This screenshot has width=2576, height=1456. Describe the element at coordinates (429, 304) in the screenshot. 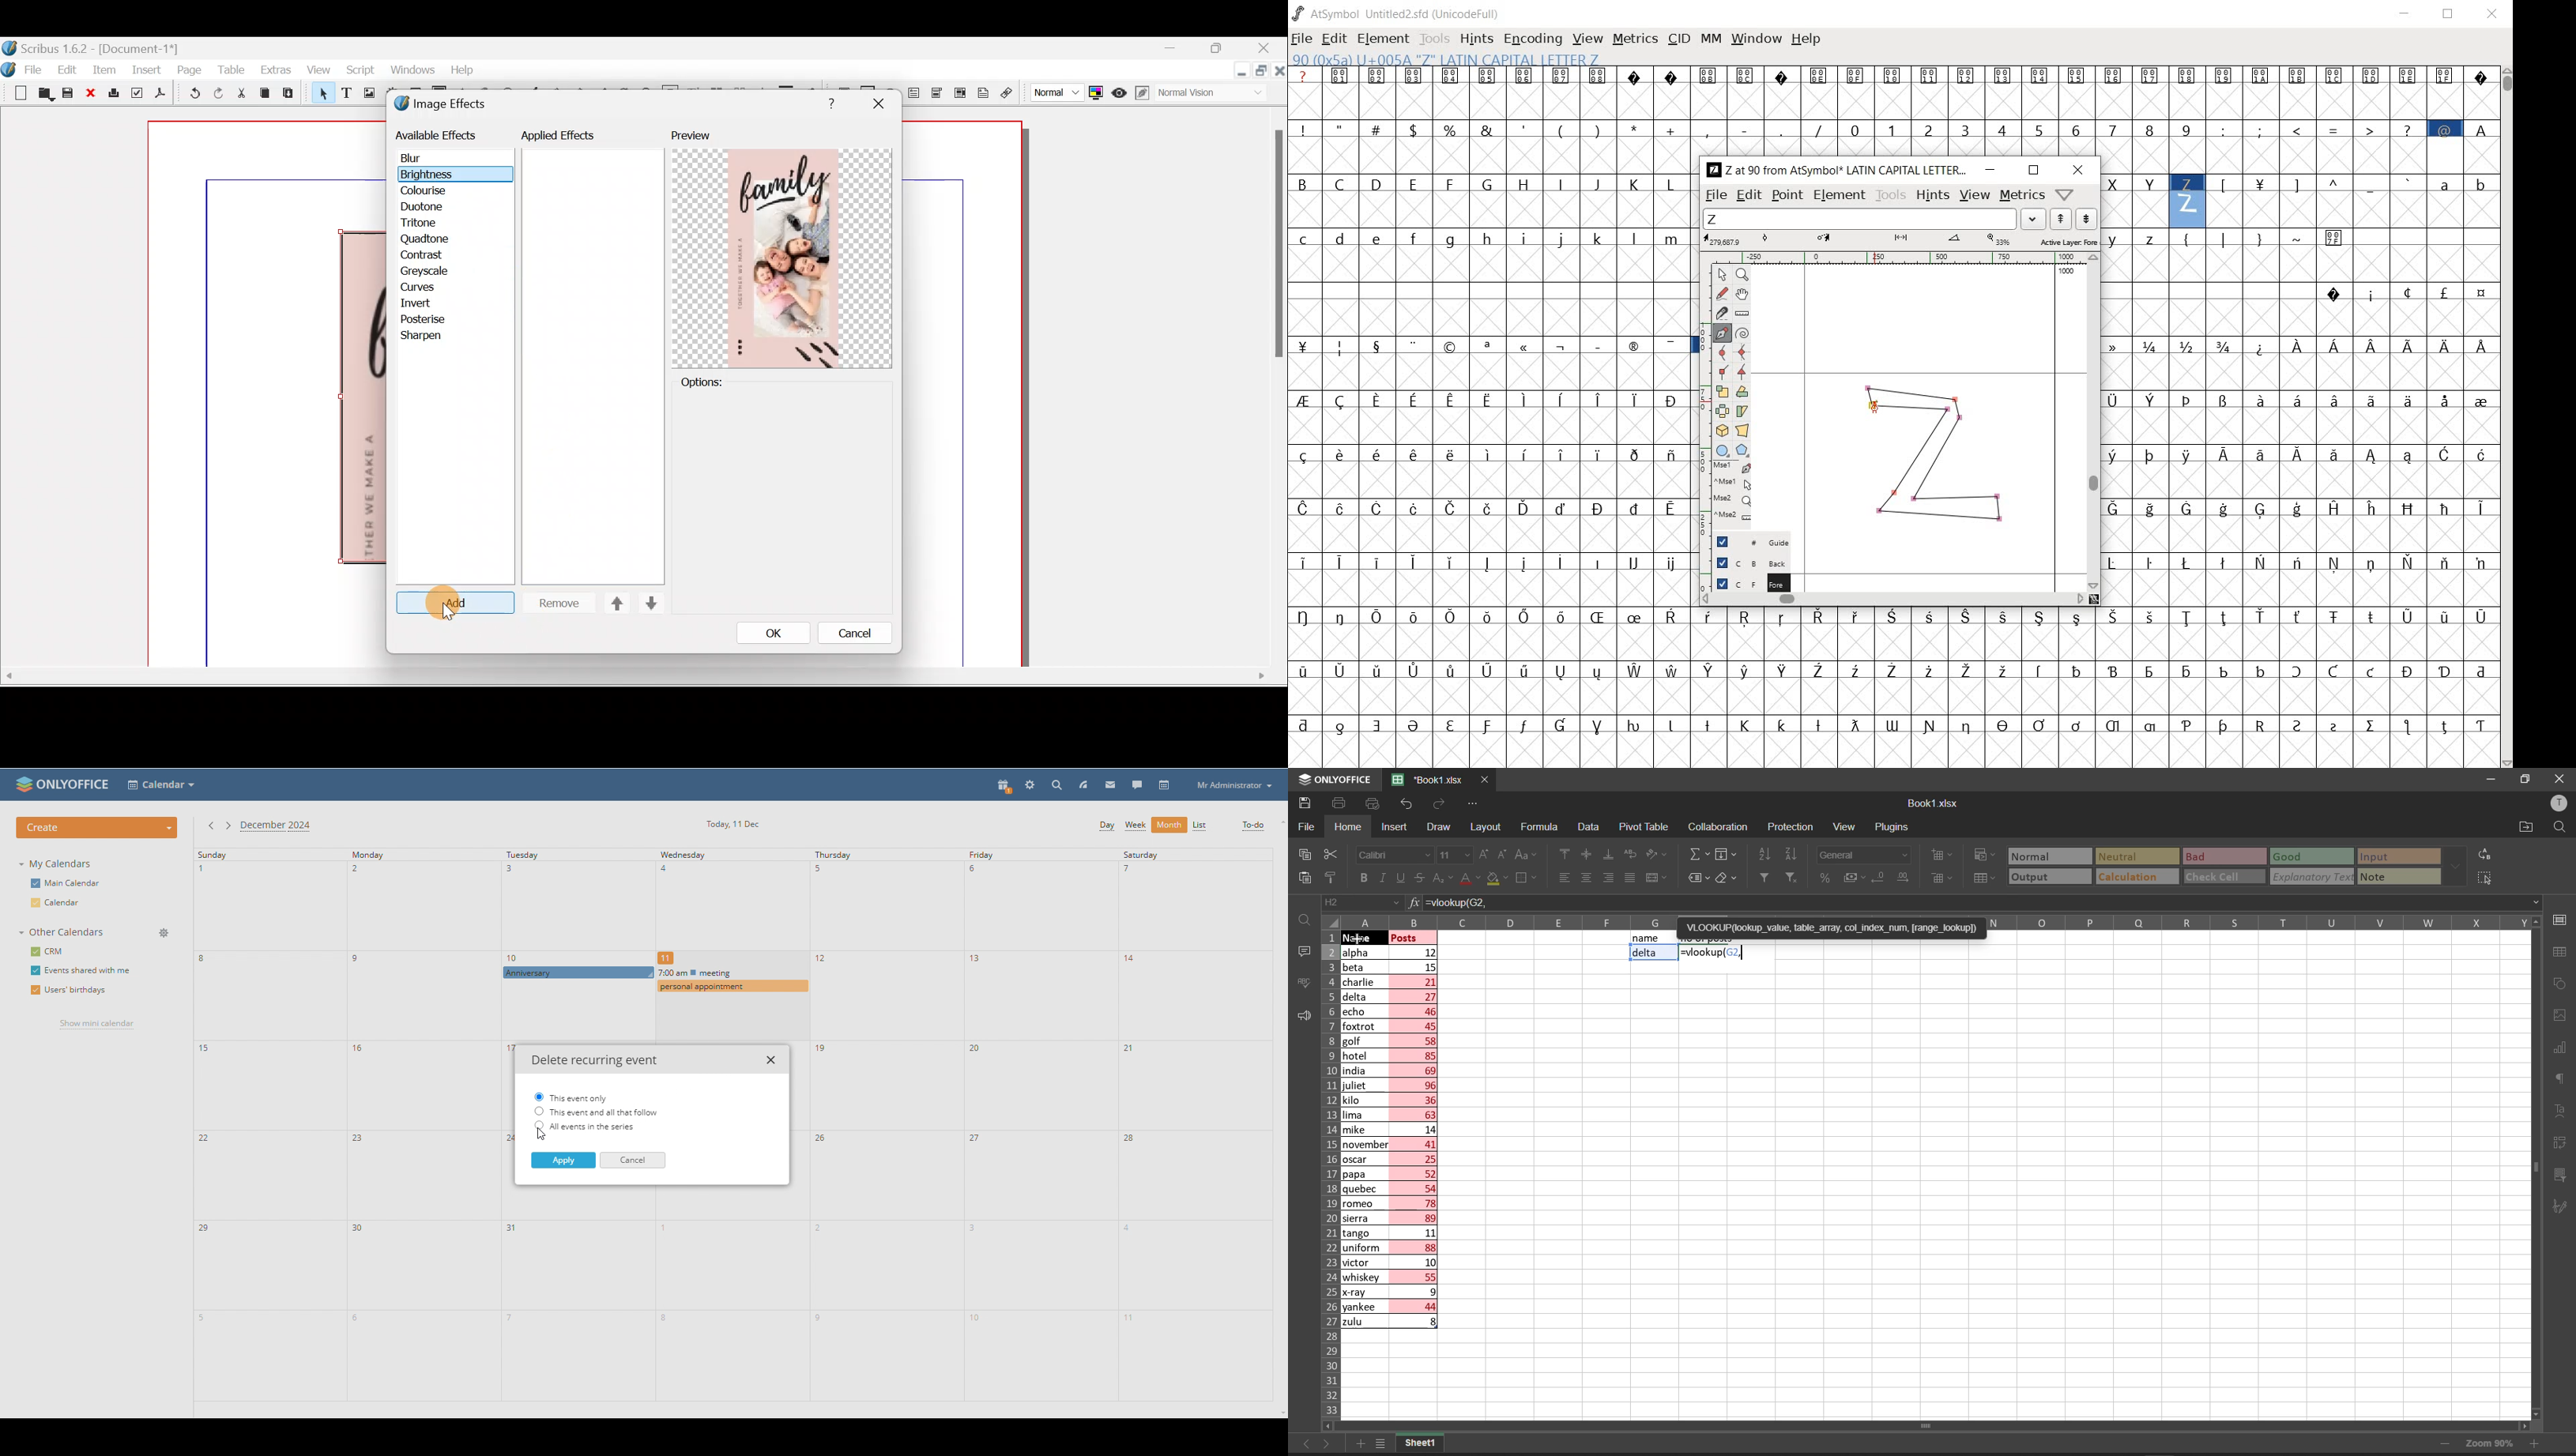

I see `Invert` at that location.